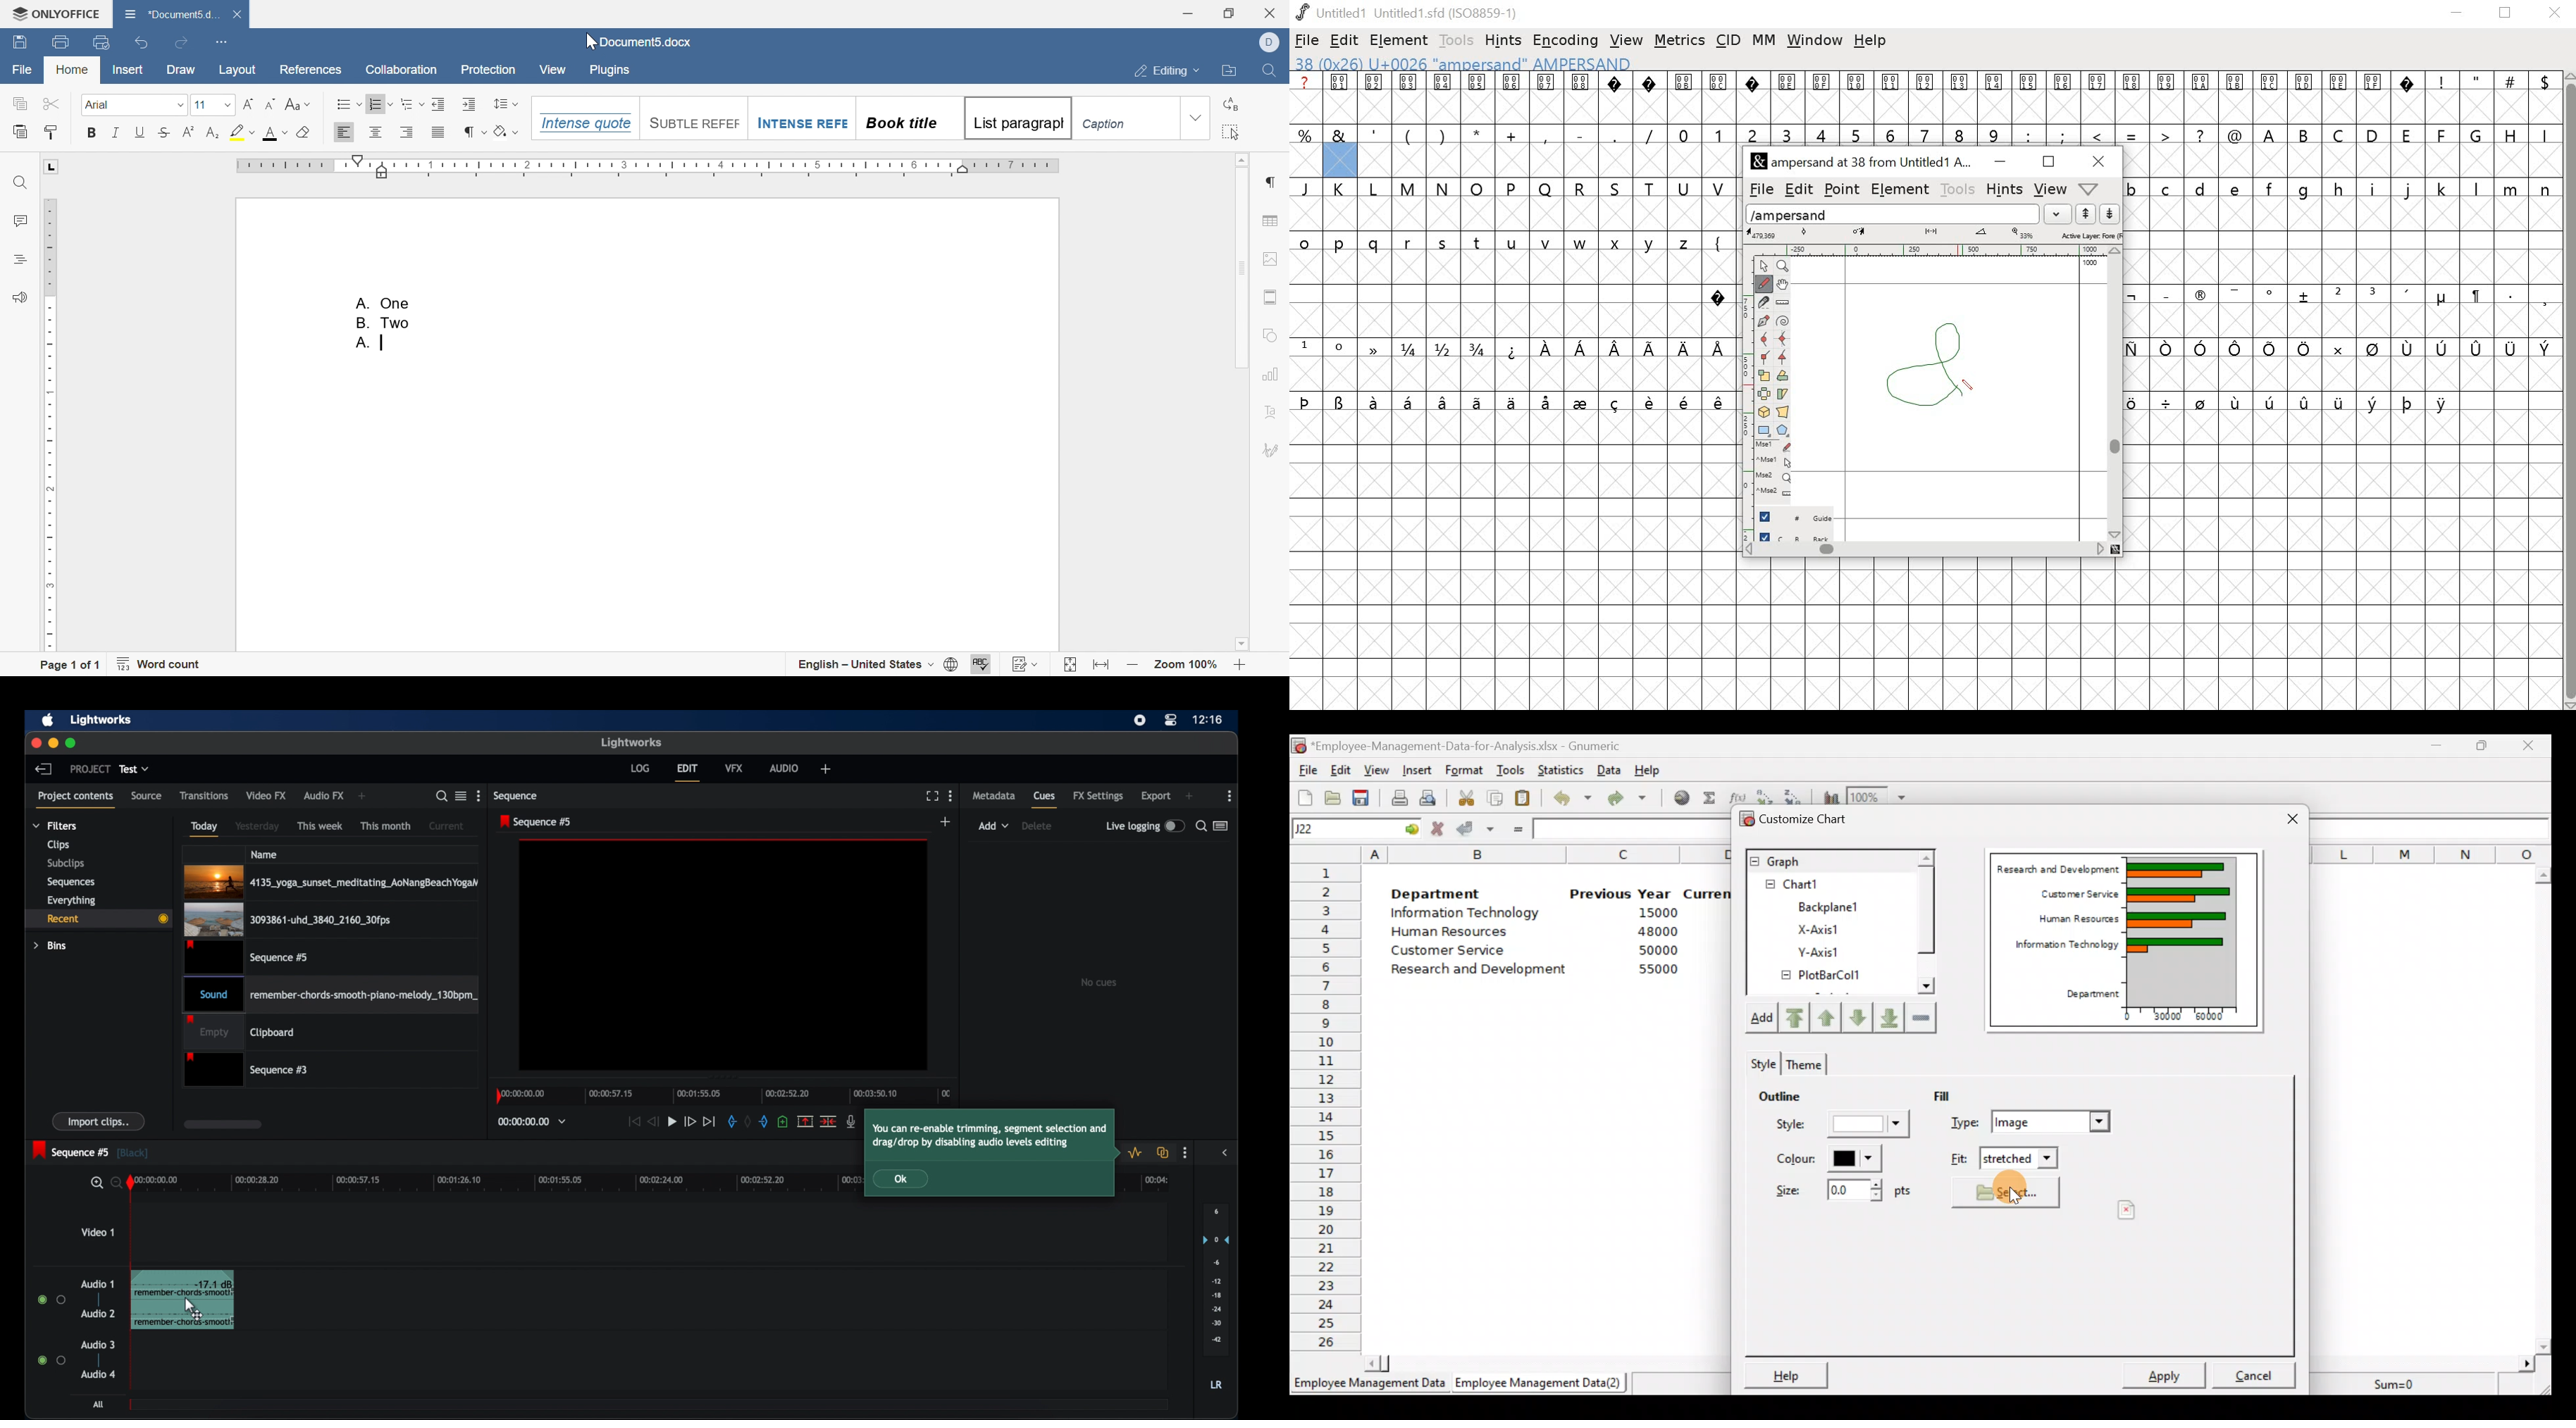 The image size is (2576, 1428). I want to click on symbol, so click(2201, 347).